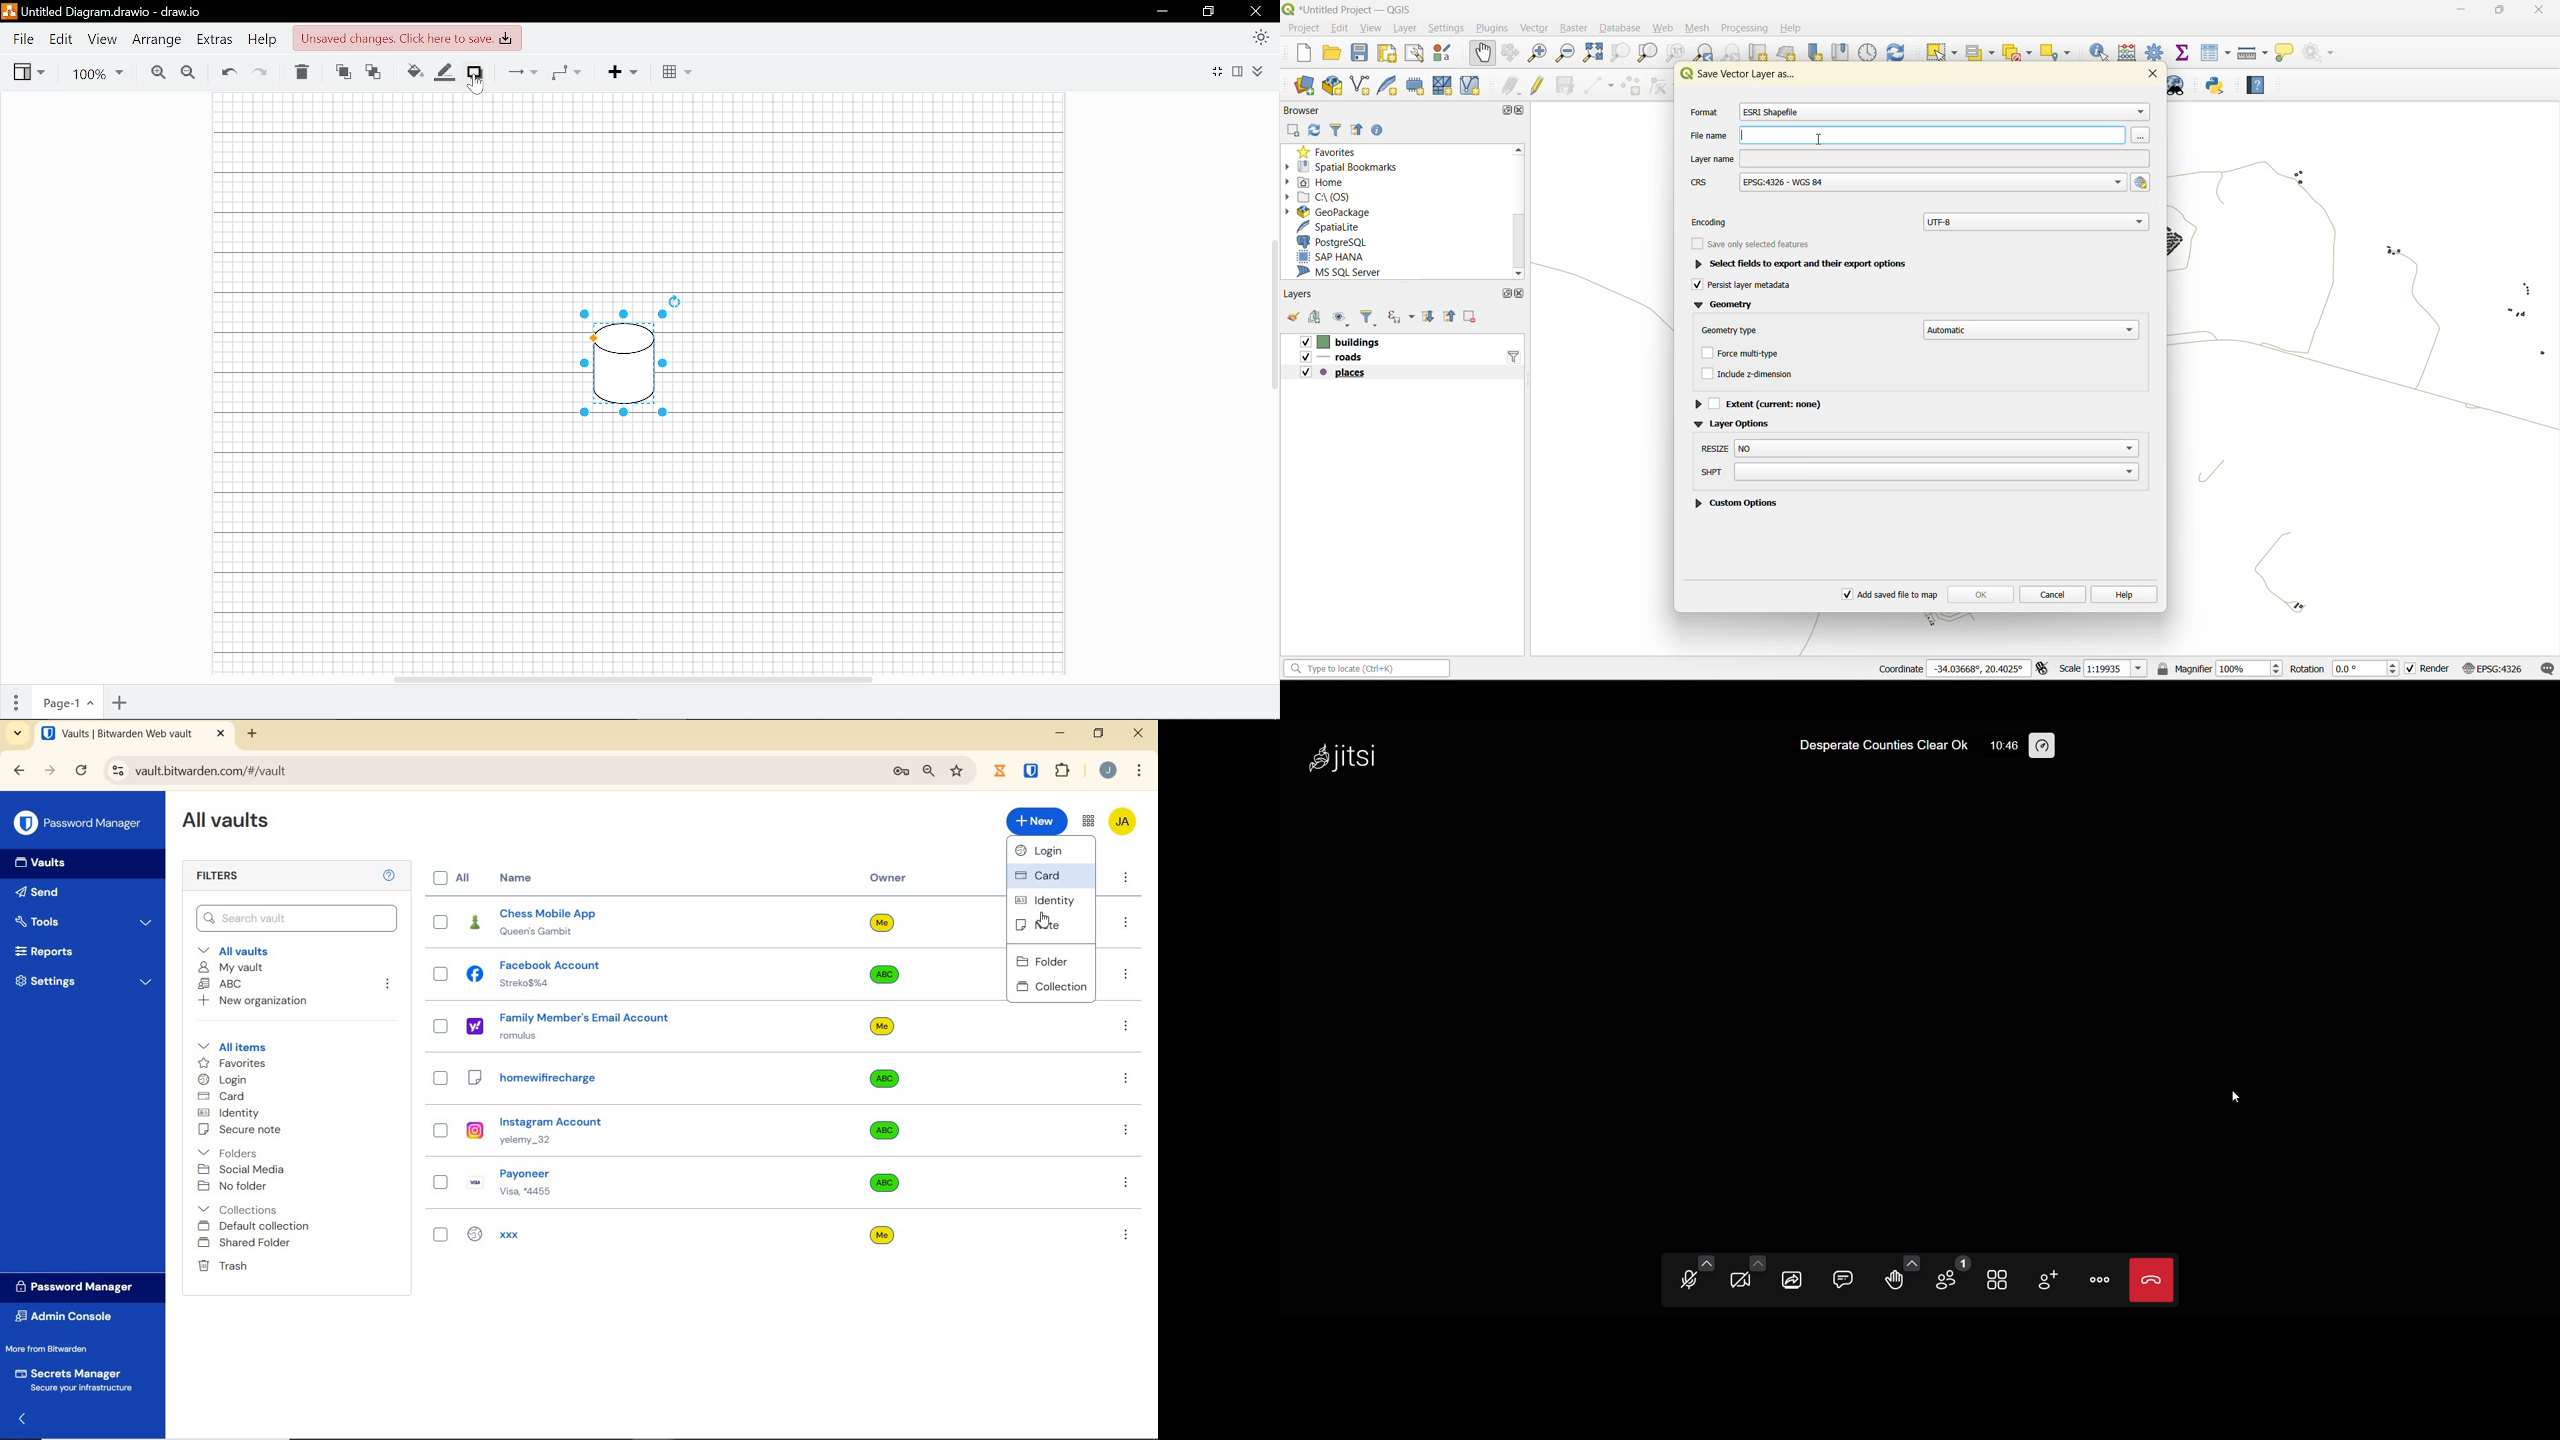  Describe the element at coordinates (221, 734) in the screenshot. I see `CLOSE` at that location.